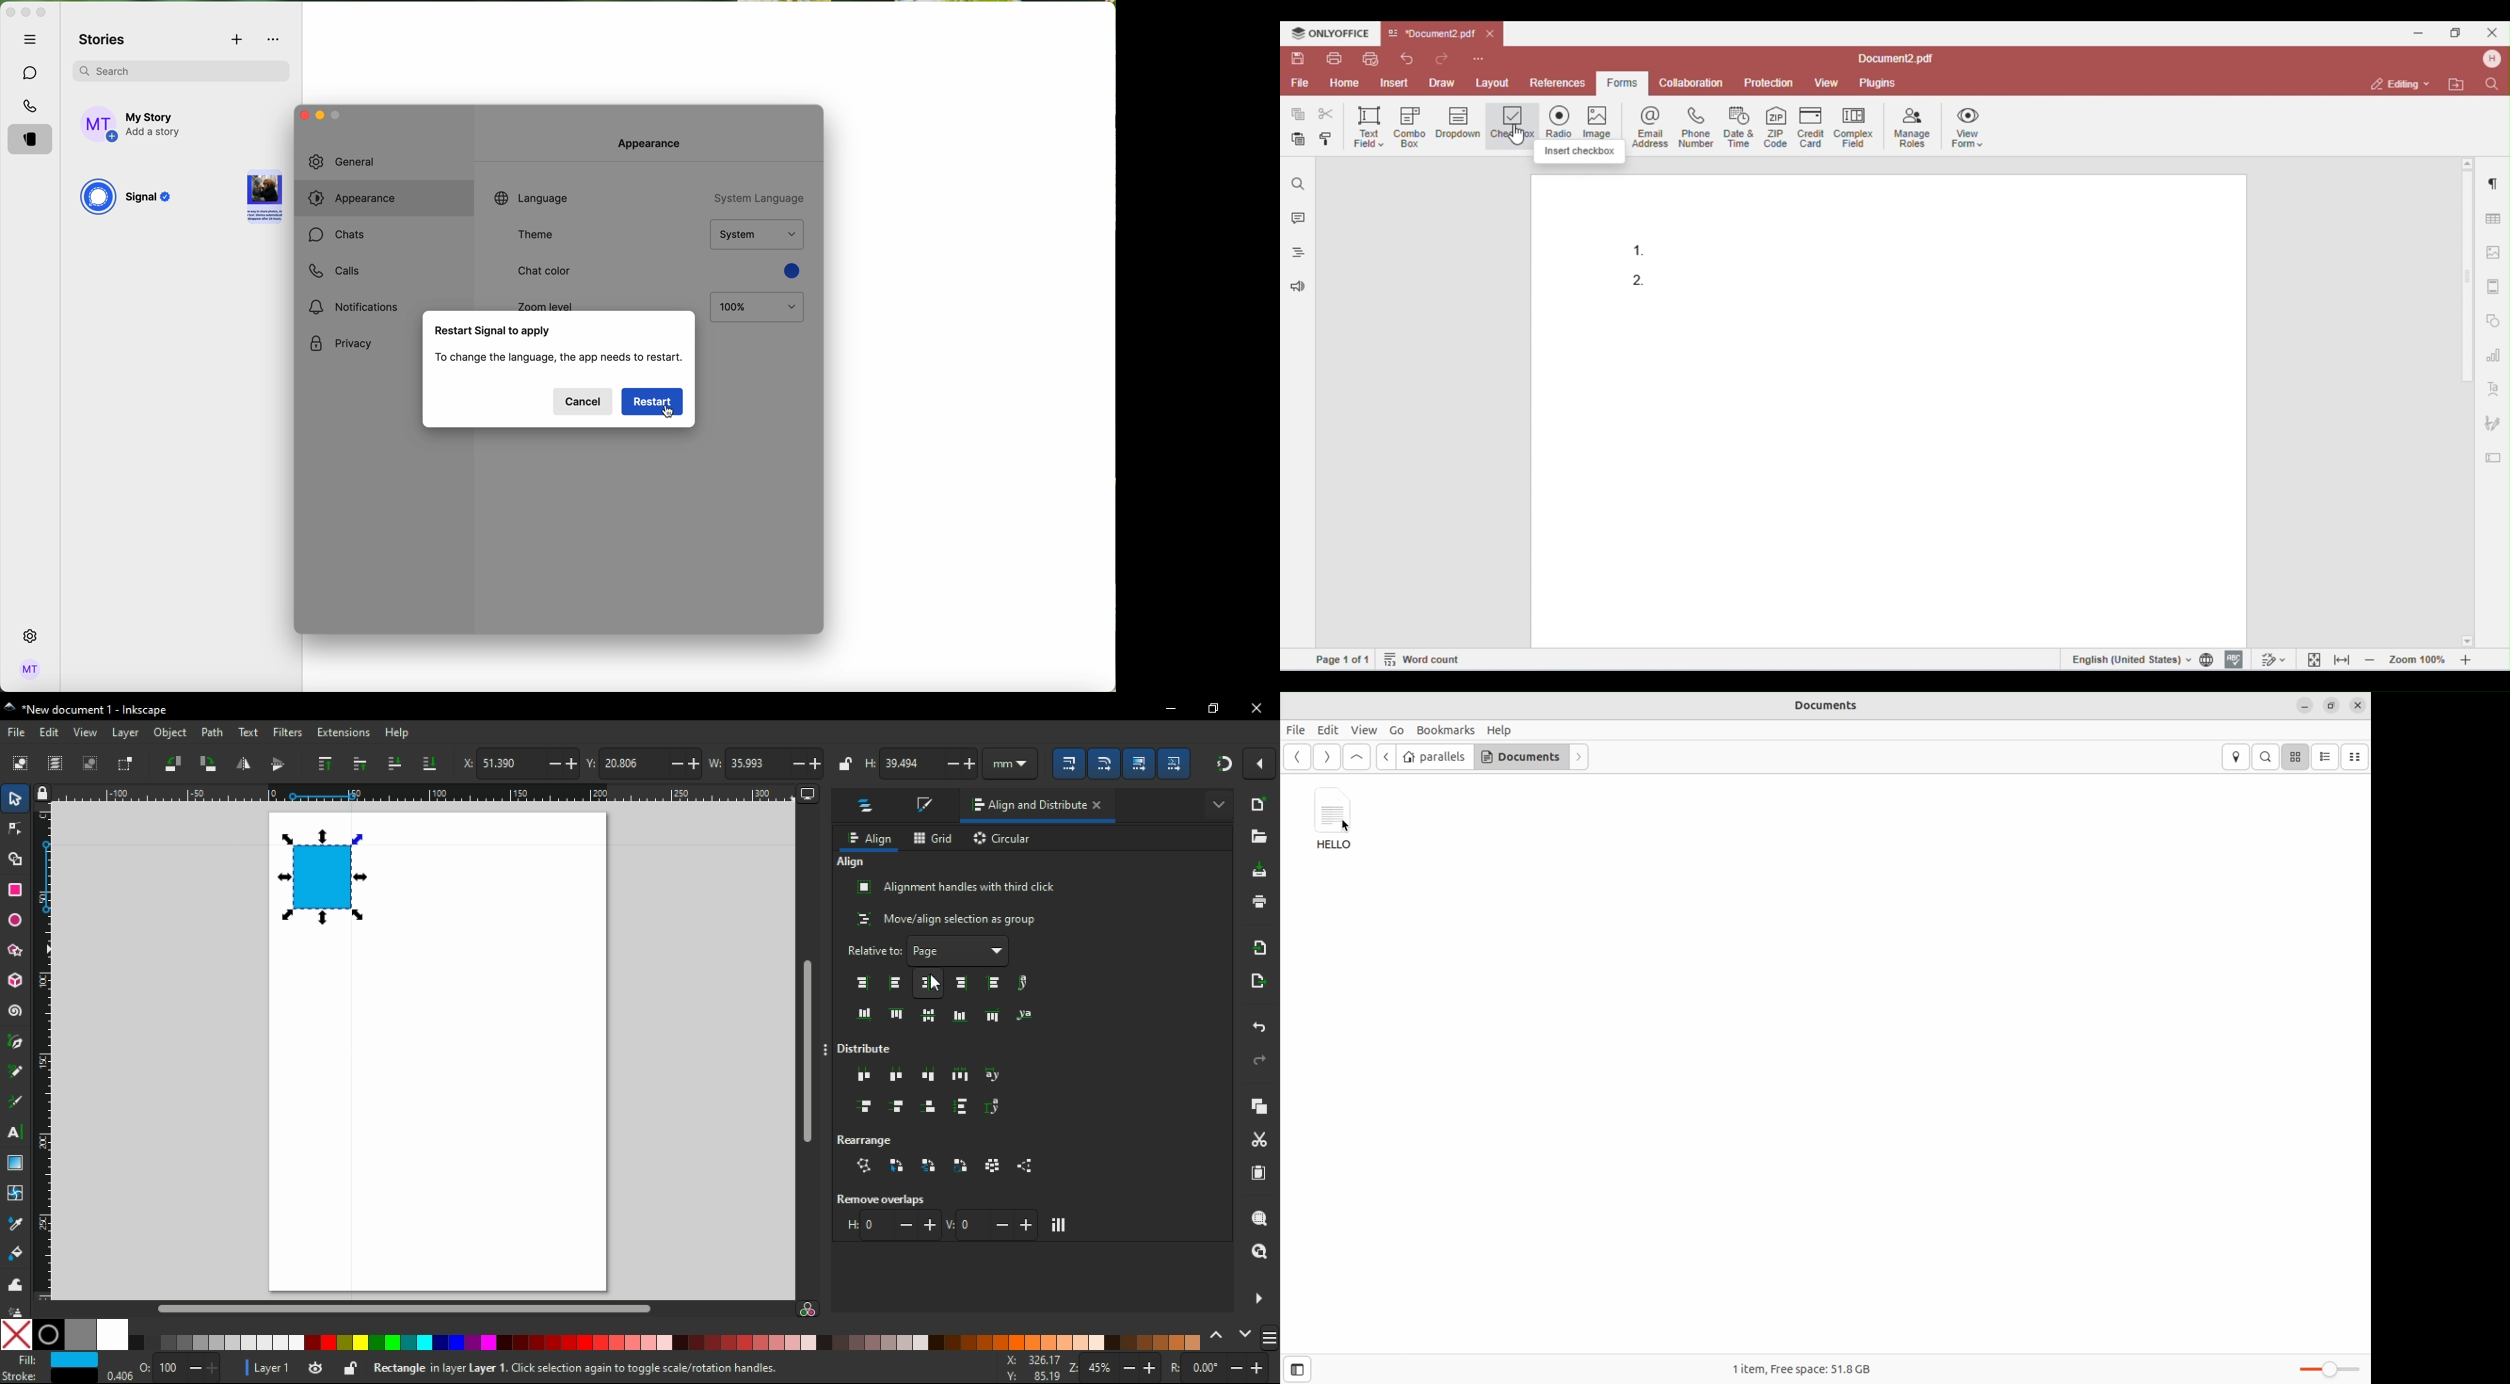 This screenshot has width=2520, height=1400. What do you see at coordinates (1023, 983) in the screenshot?
I see `align text anchors horizontally` at bounding box center [1023, 983].